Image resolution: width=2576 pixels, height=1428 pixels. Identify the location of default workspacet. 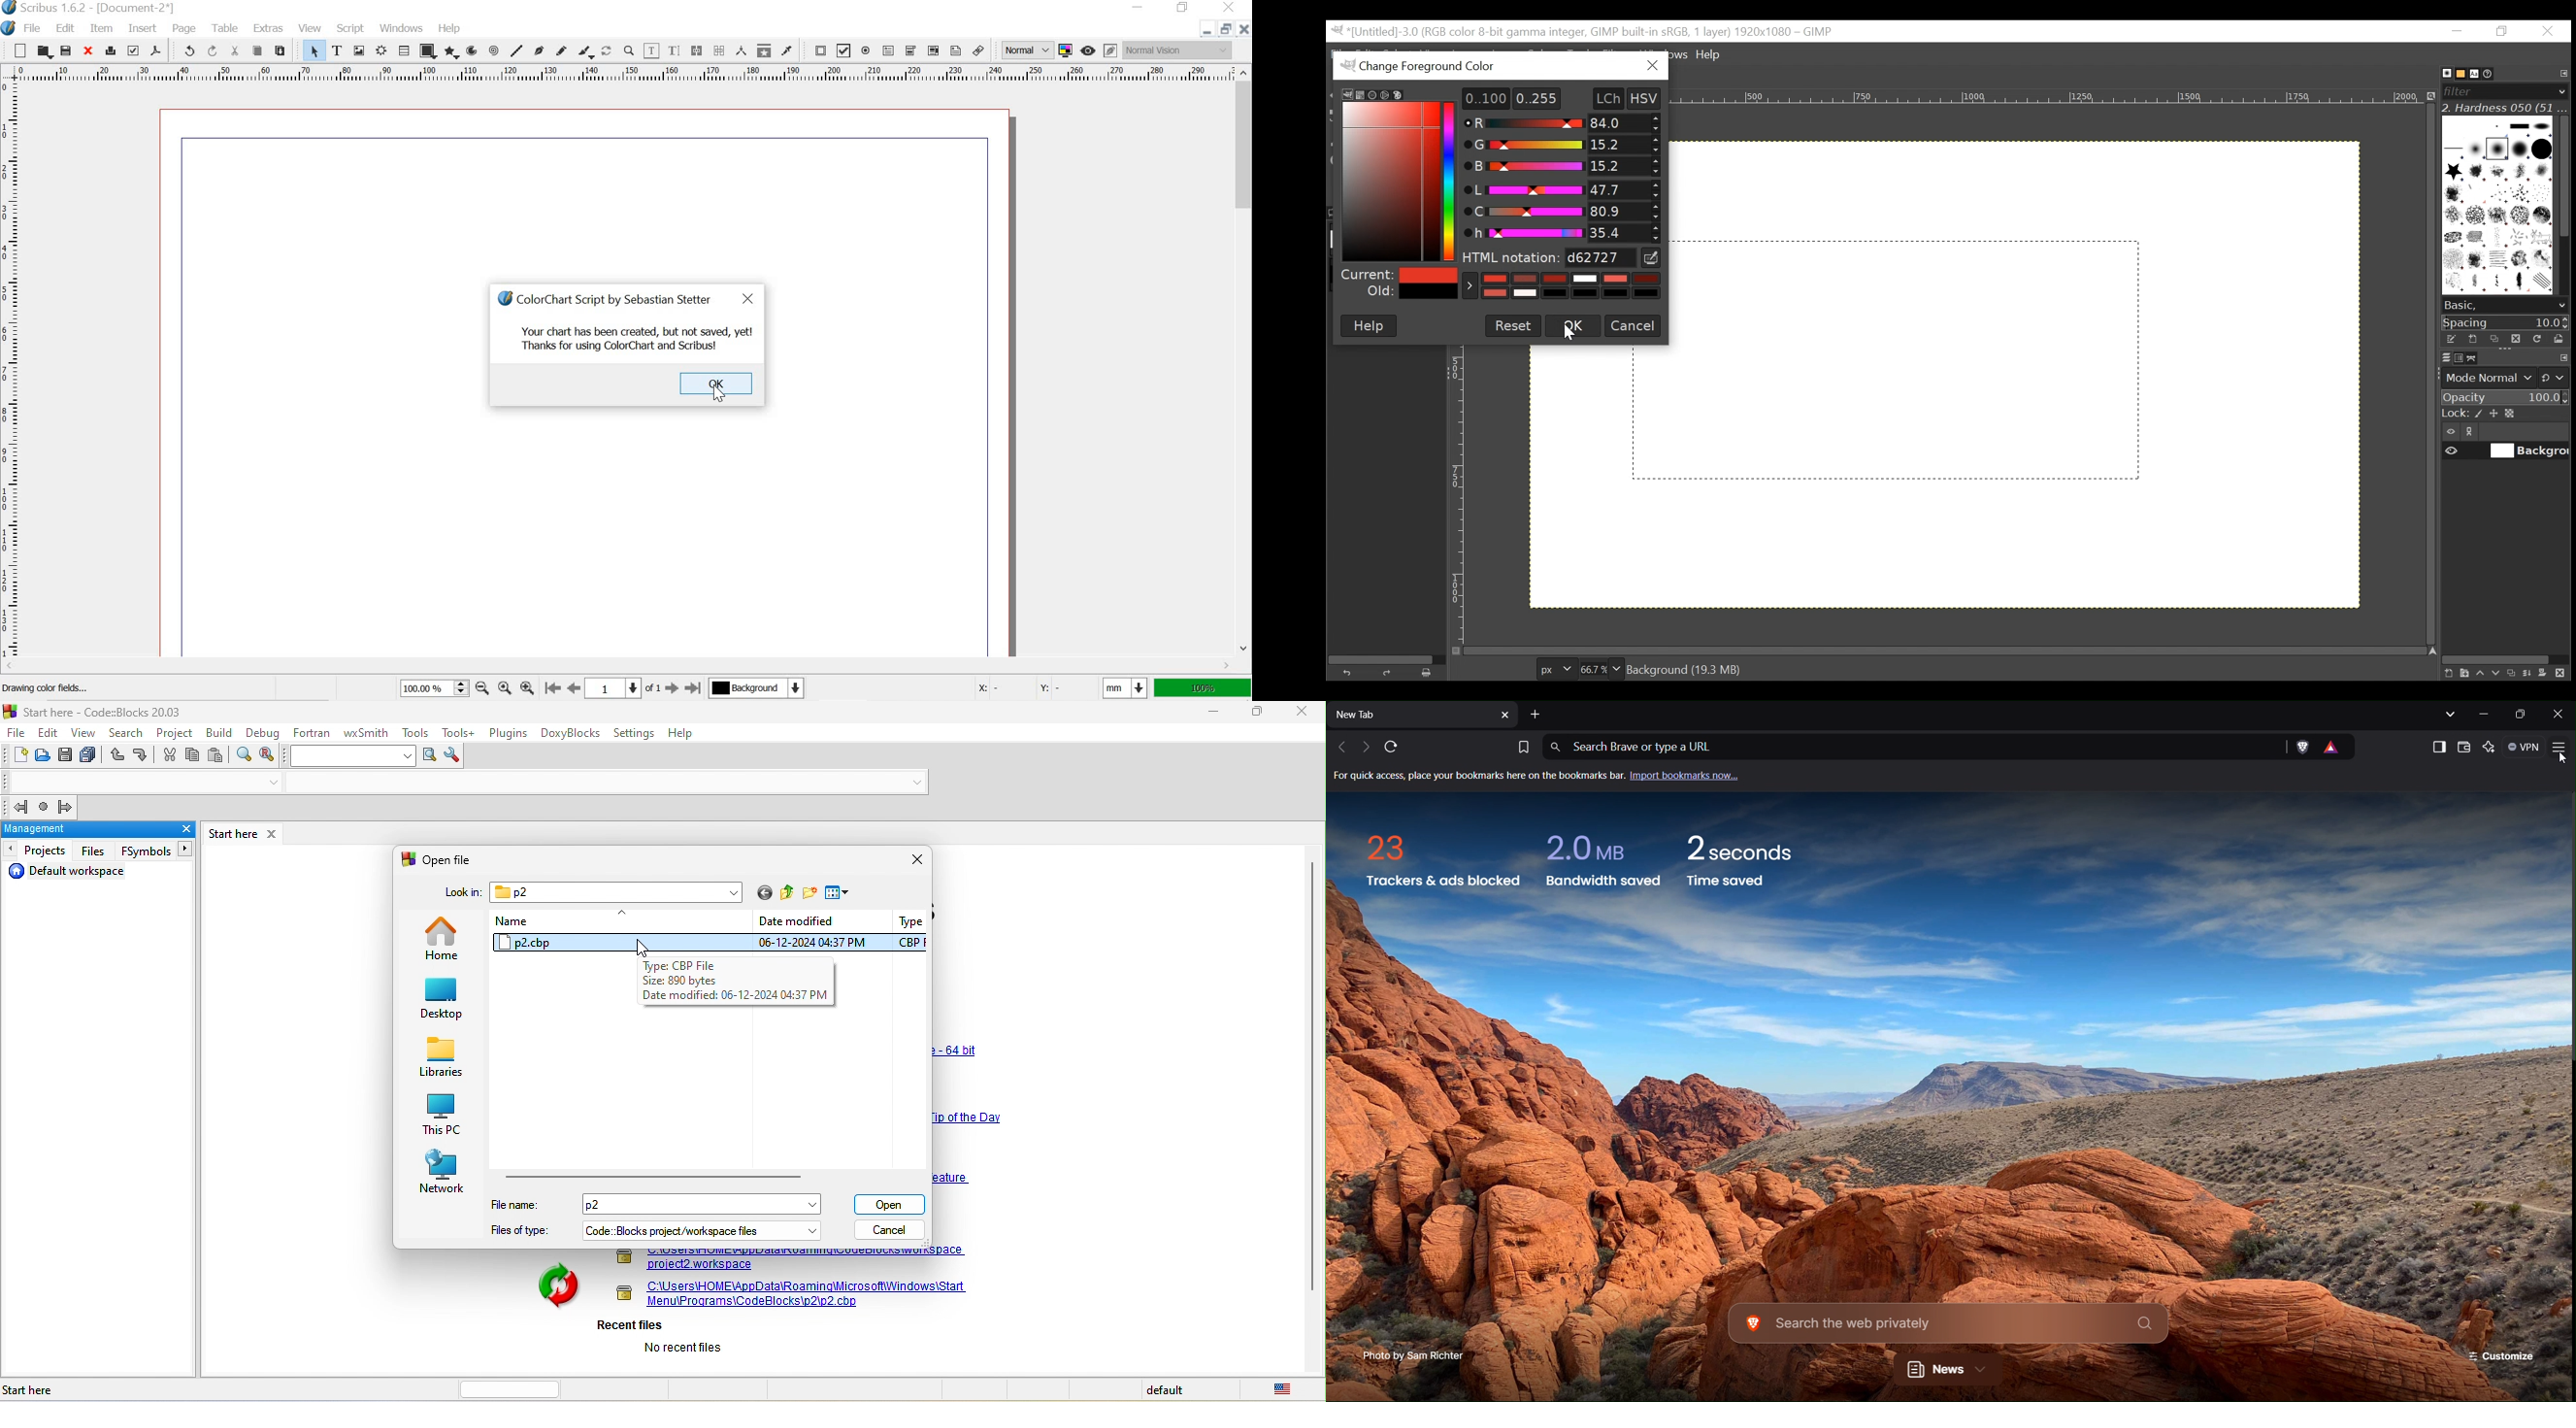
(73, 872).